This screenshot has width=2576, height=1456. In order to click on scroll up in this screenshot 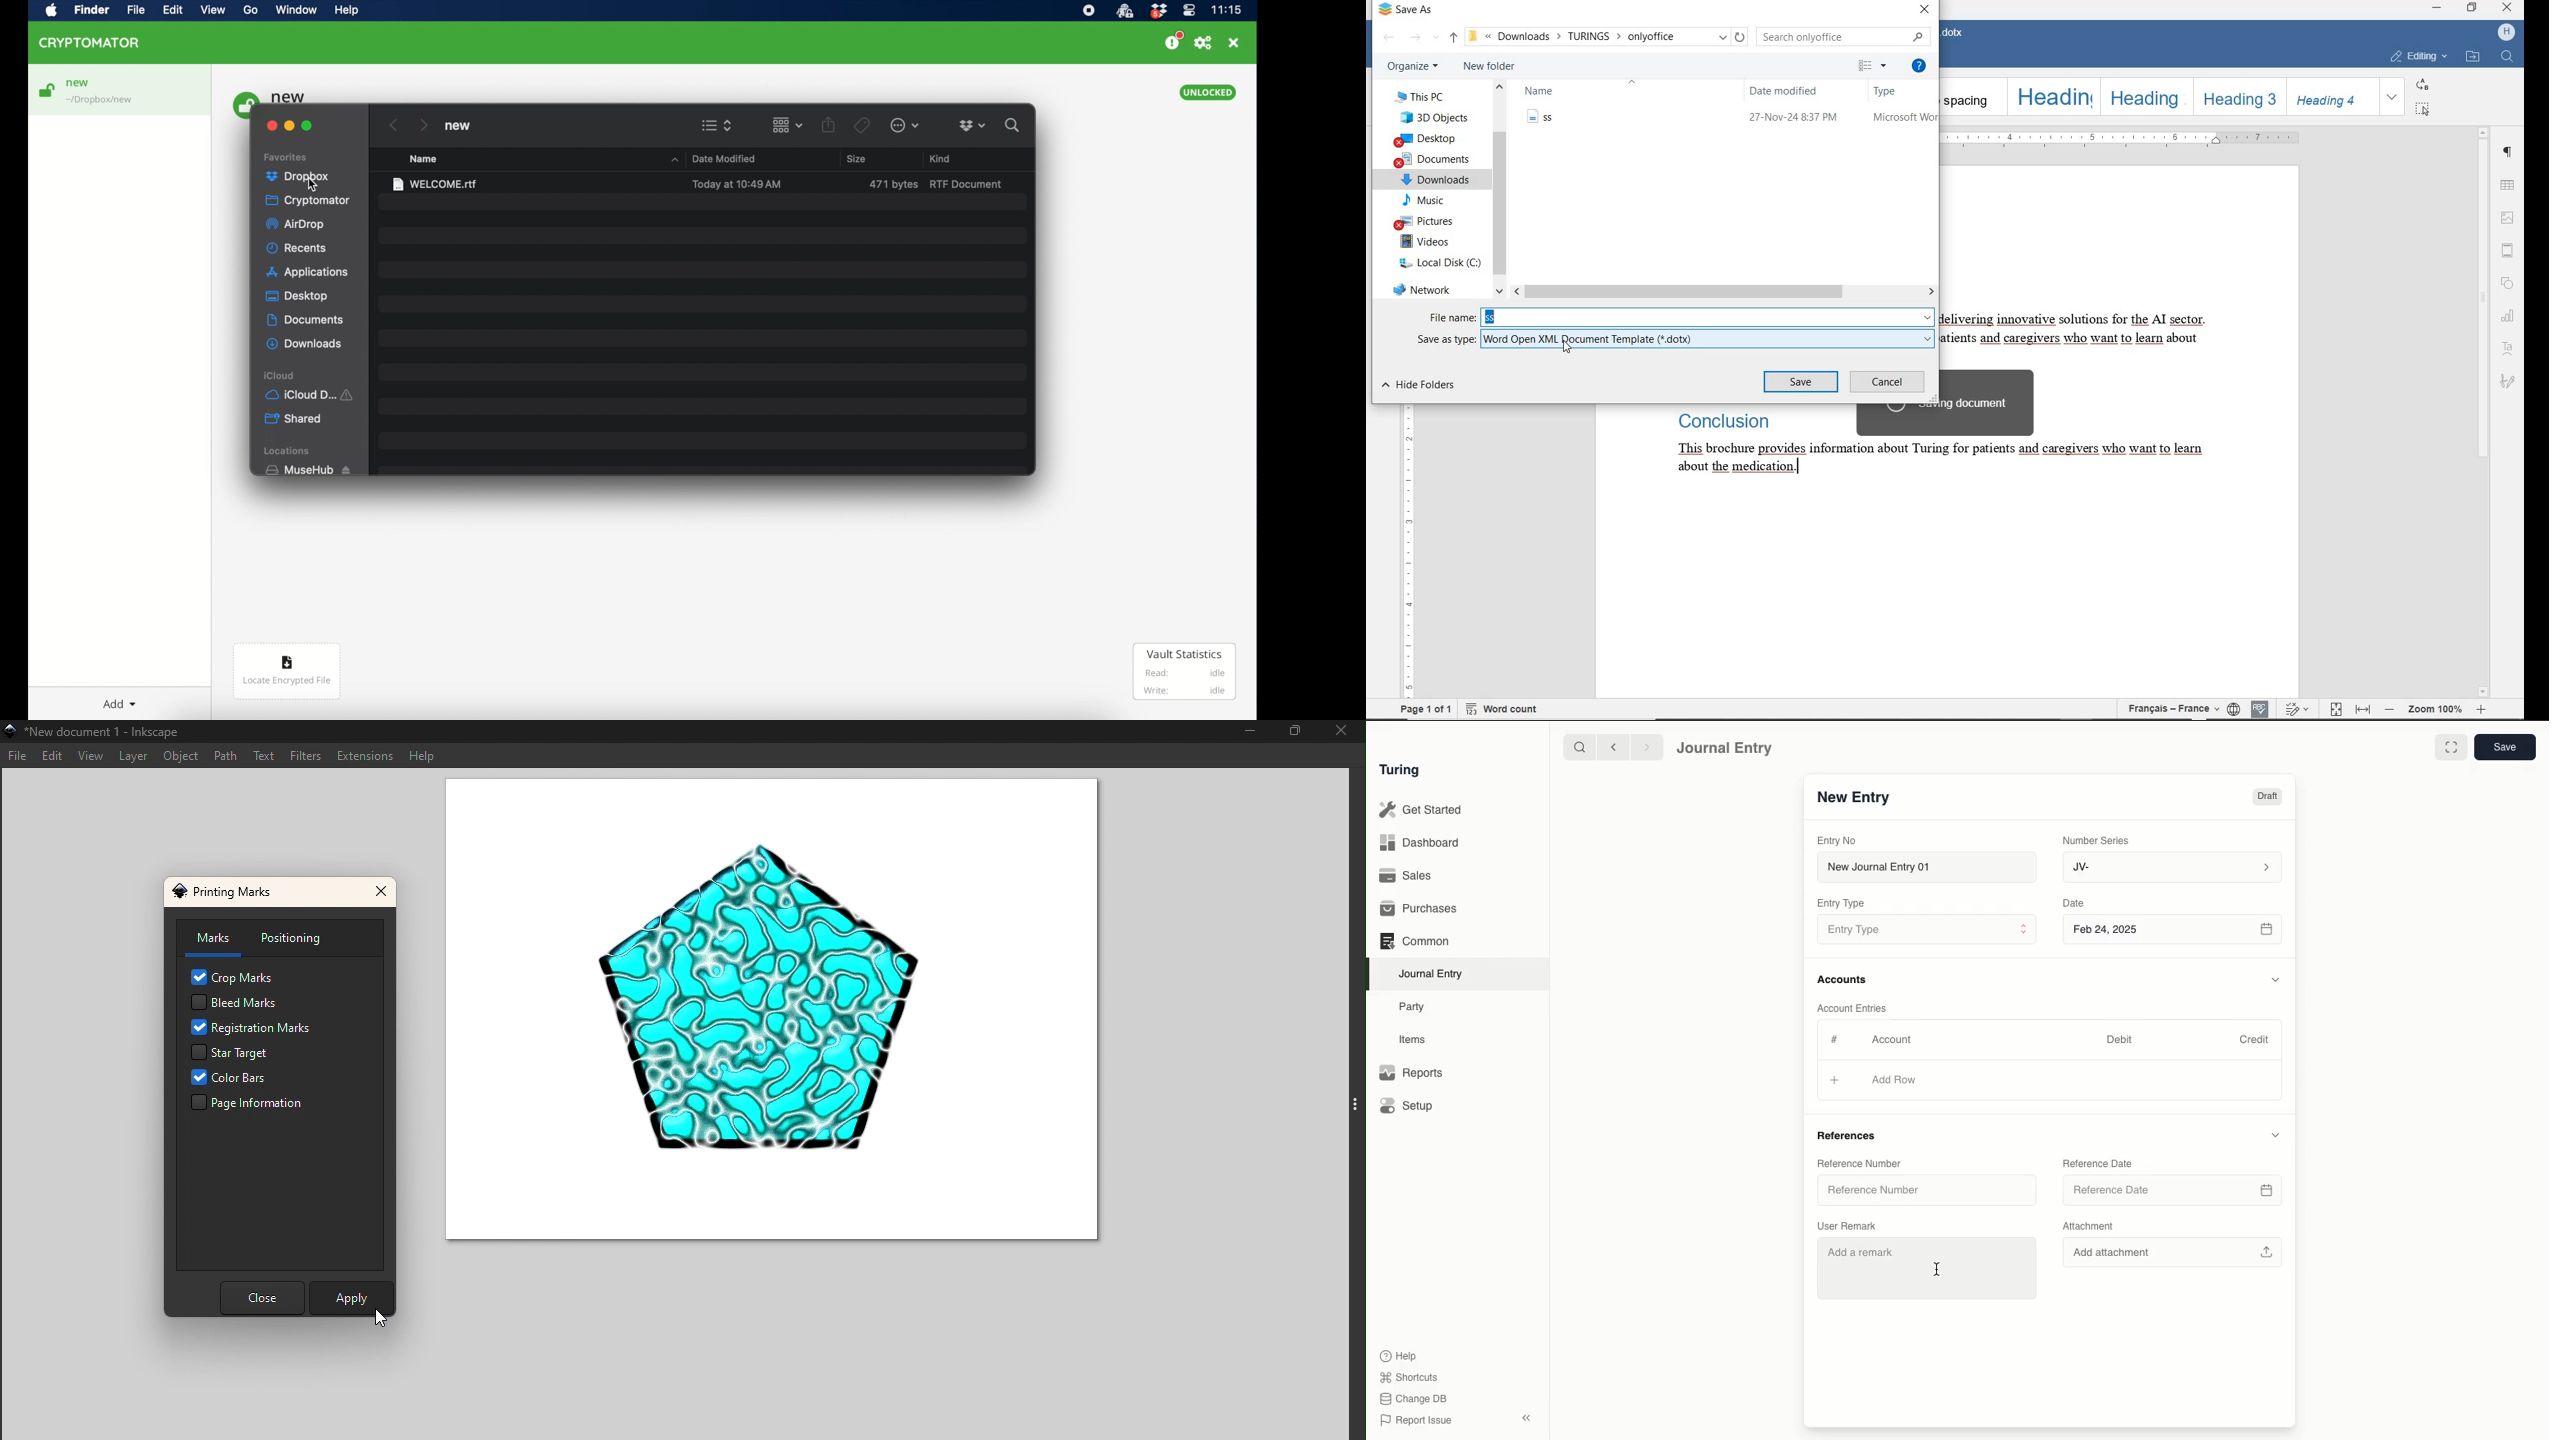, I will do `click(2483, 132)`.